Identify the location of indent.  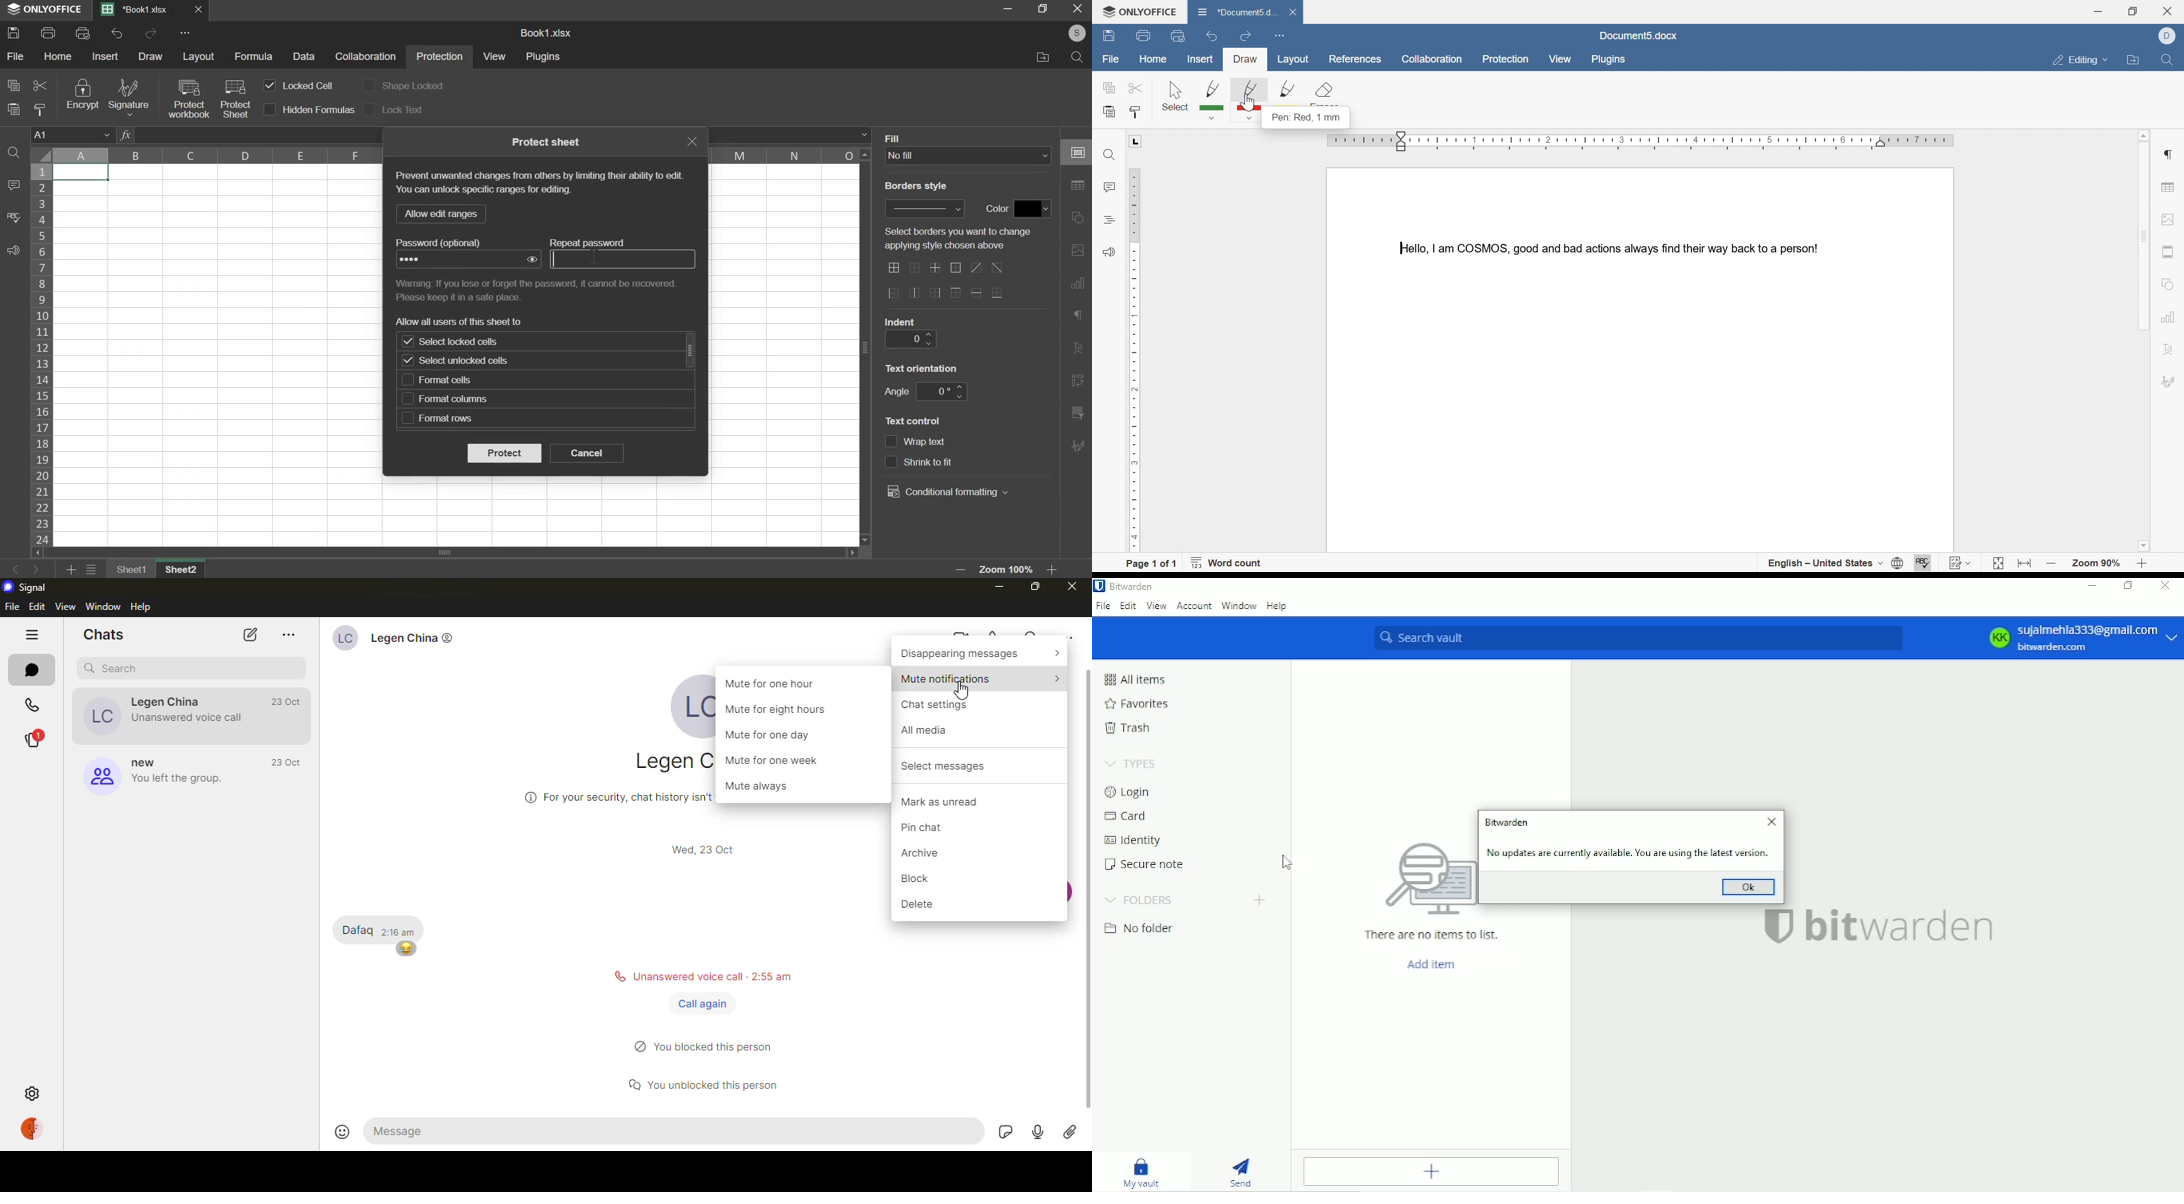
(910, 339).